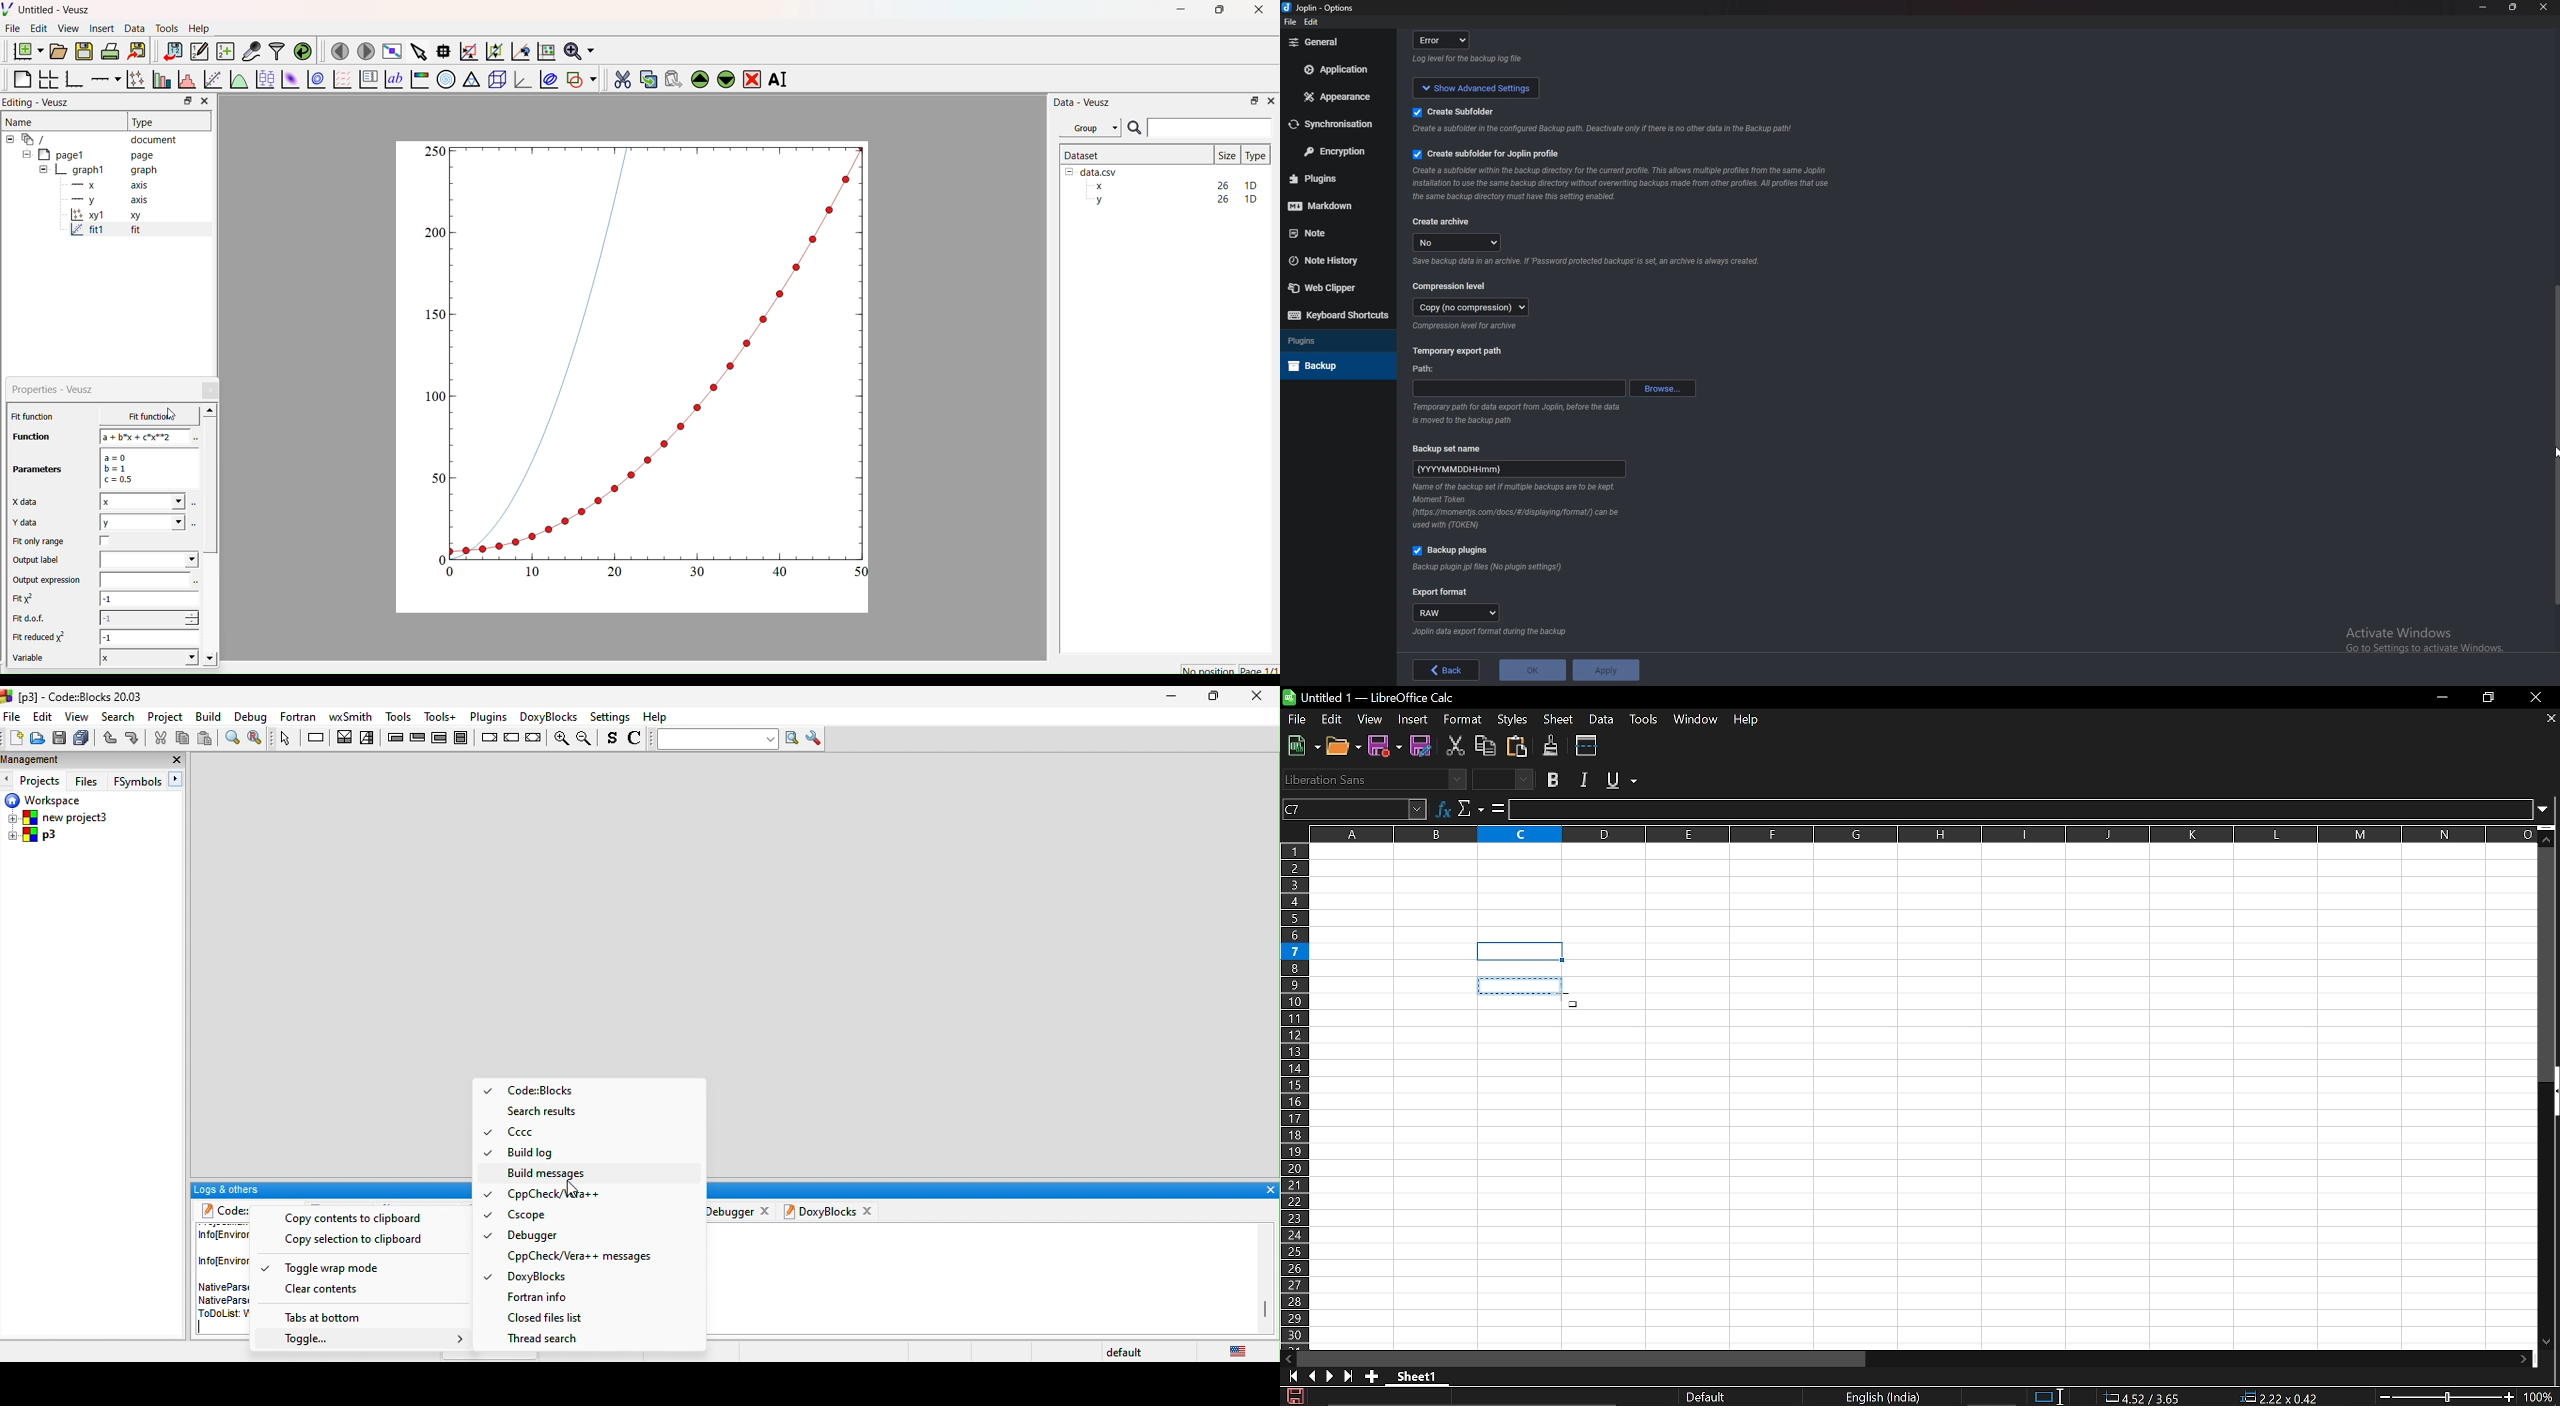  What do you see at coordinates (368, 739) in the screenshot?
I see `selection` at bounding box center [368, 739].